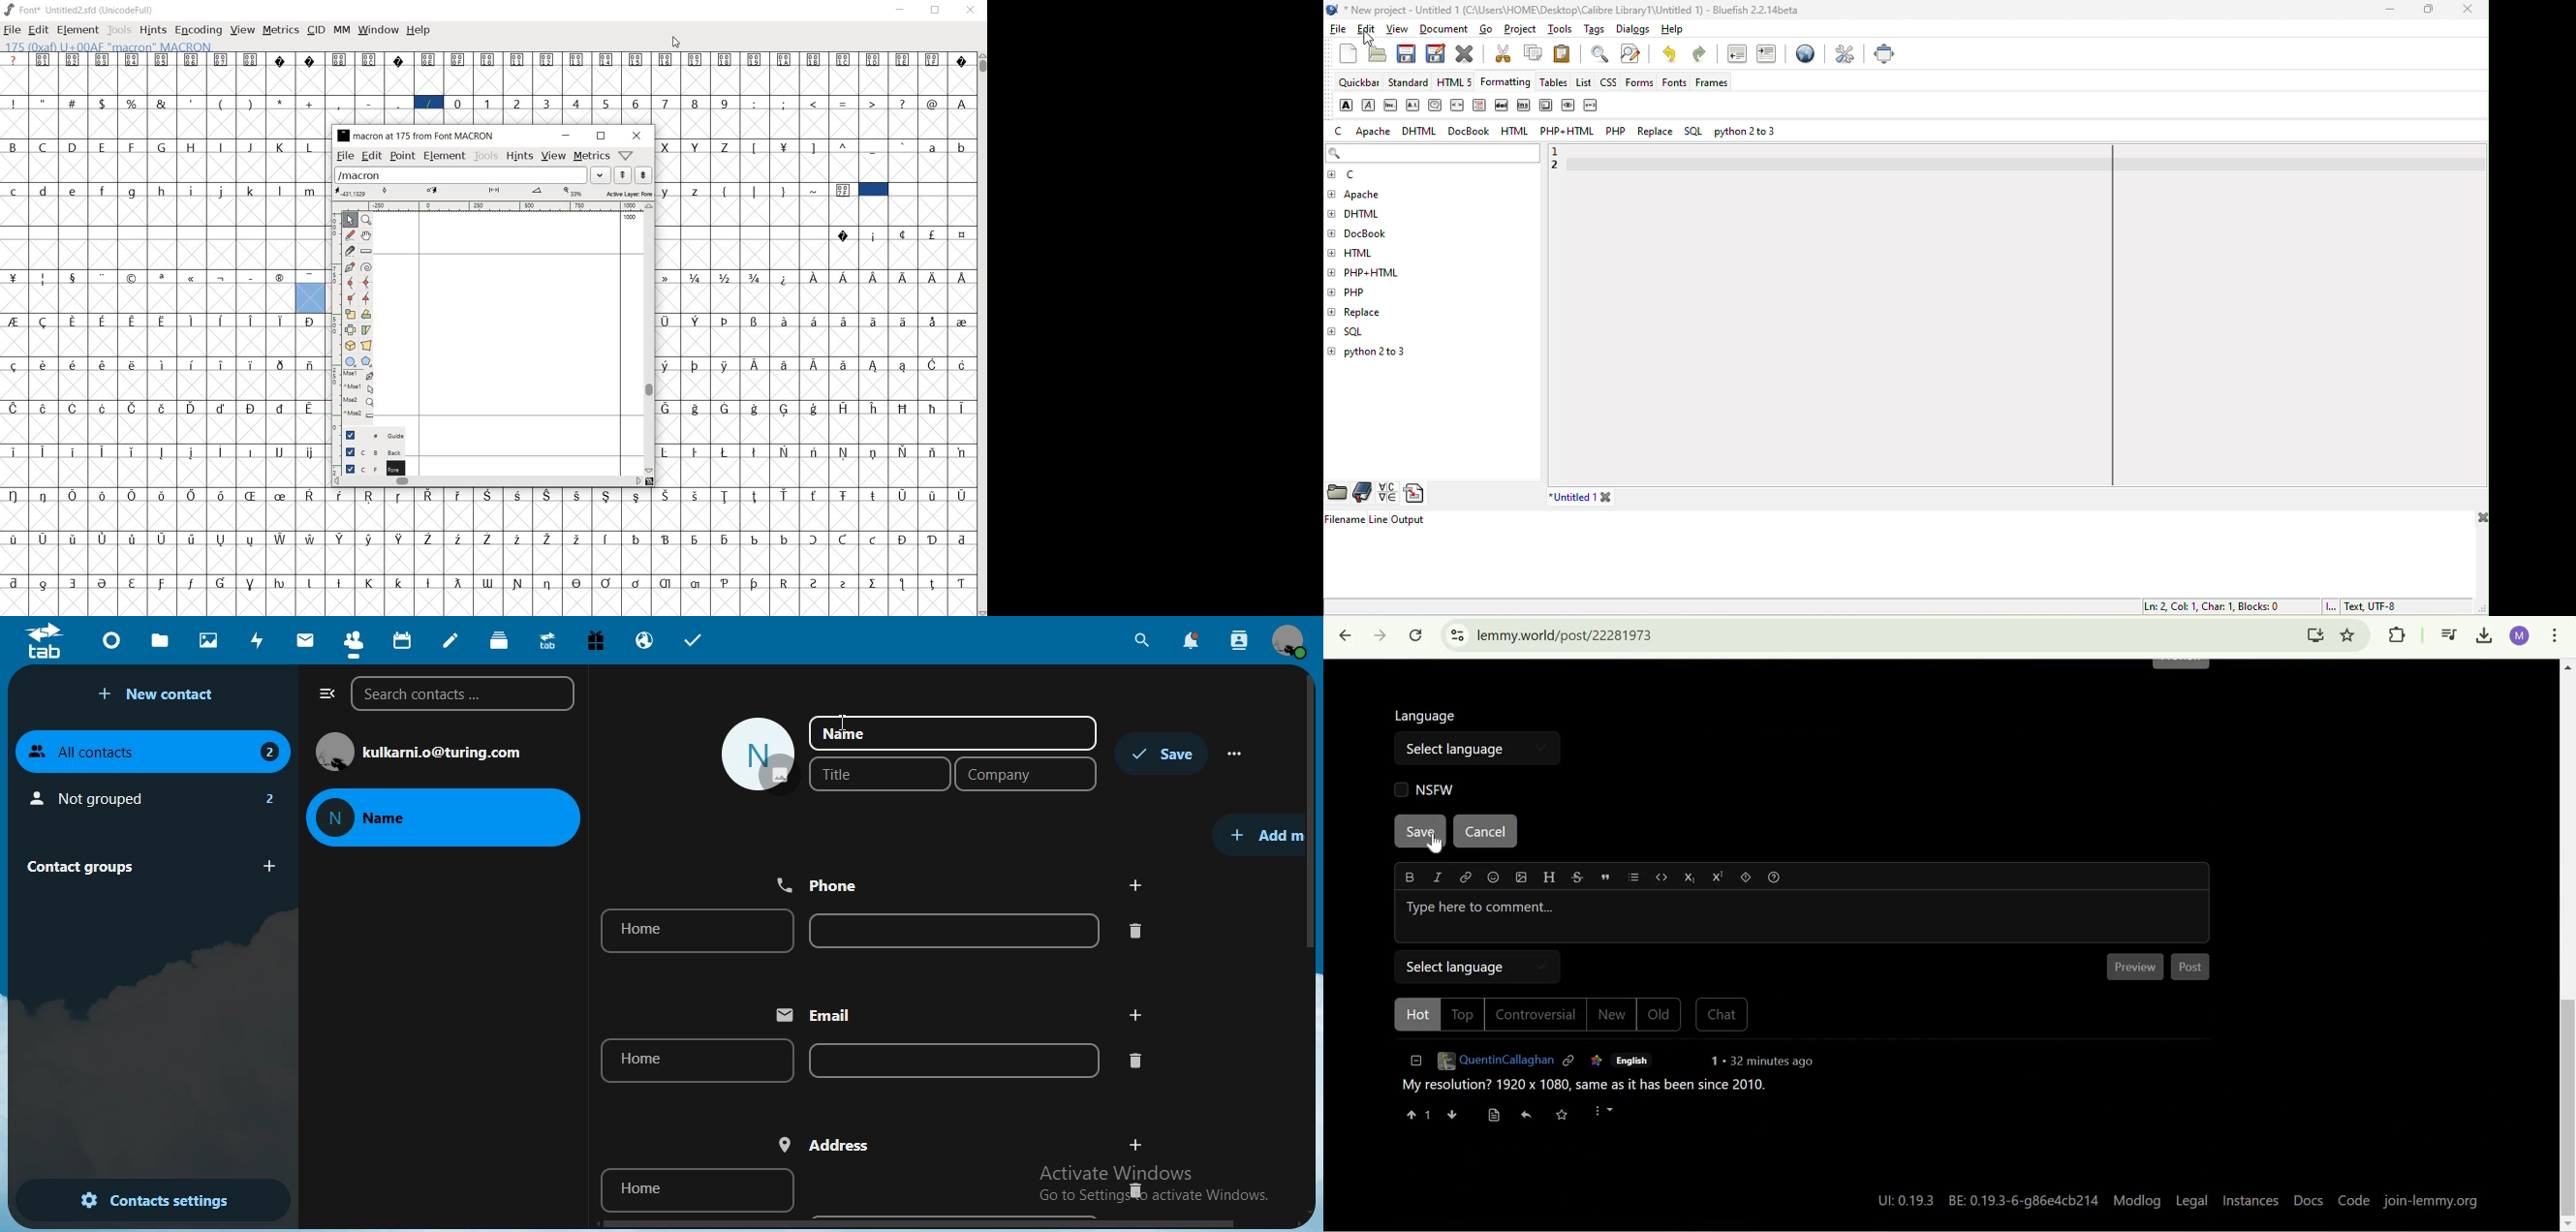  What do you see at coordinates (873, 452) in the screenshot?
I see `Symbol` at bounding box center [873, 452].